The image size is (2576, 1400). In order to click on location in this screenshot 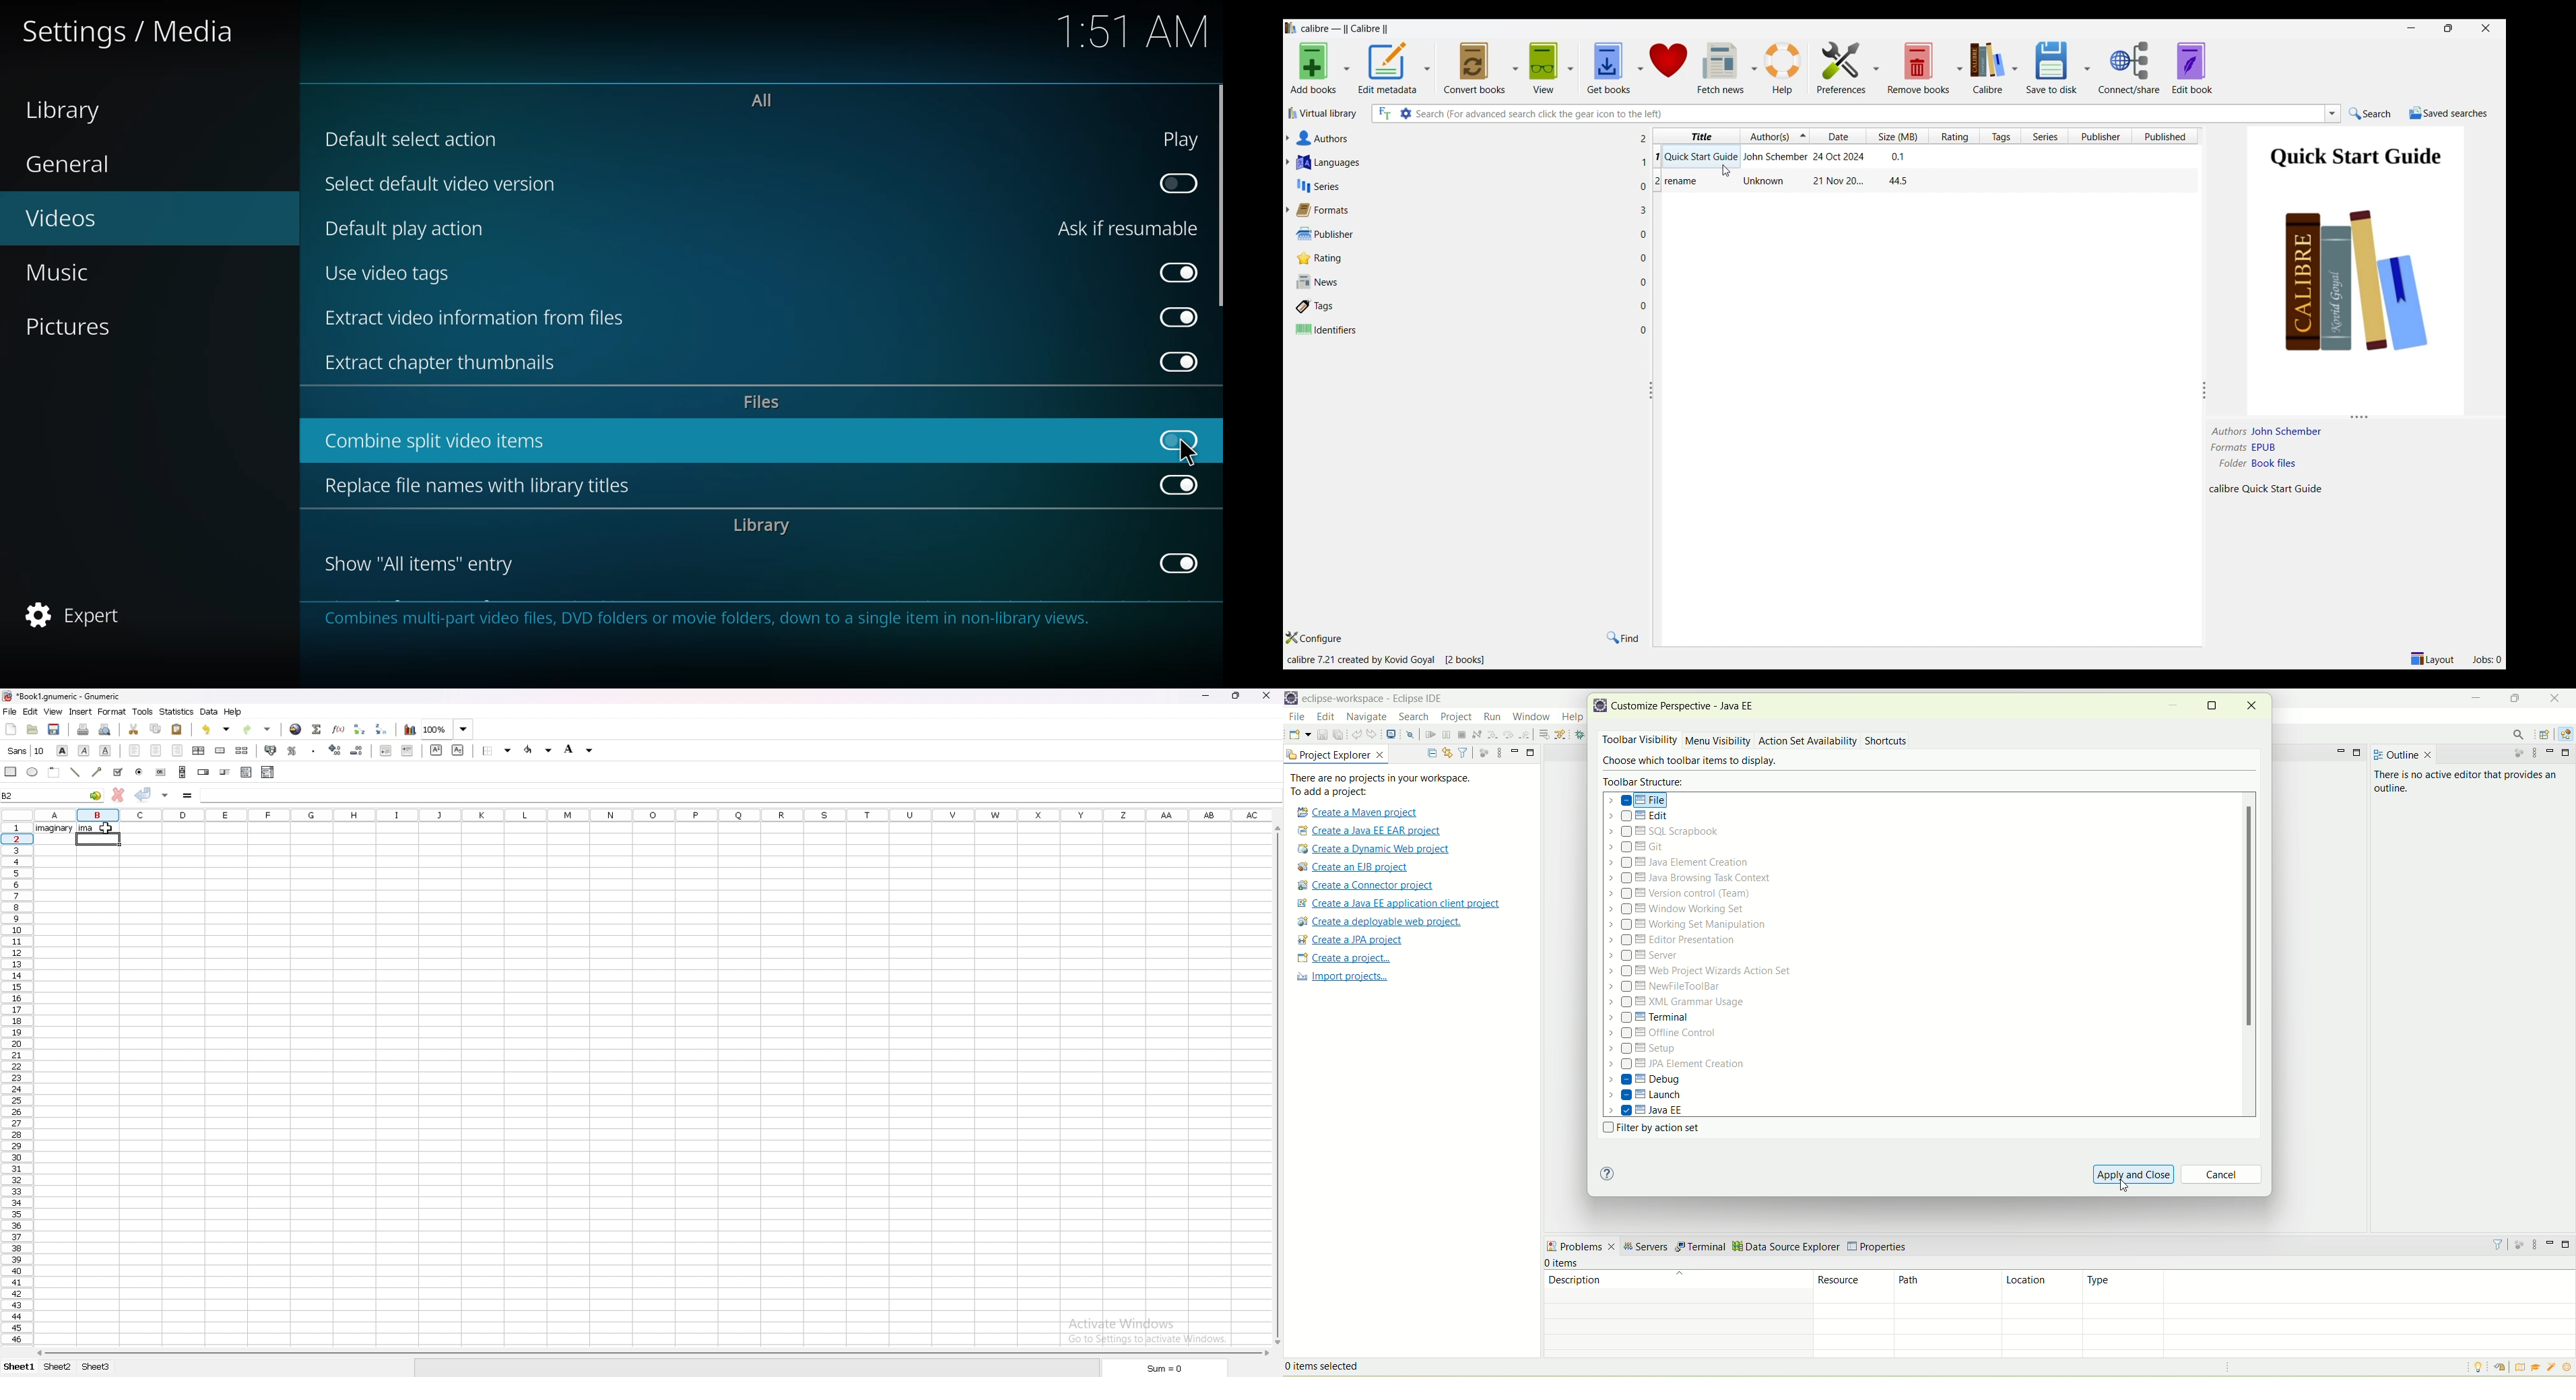, I will do `click(2042, 1287)`.